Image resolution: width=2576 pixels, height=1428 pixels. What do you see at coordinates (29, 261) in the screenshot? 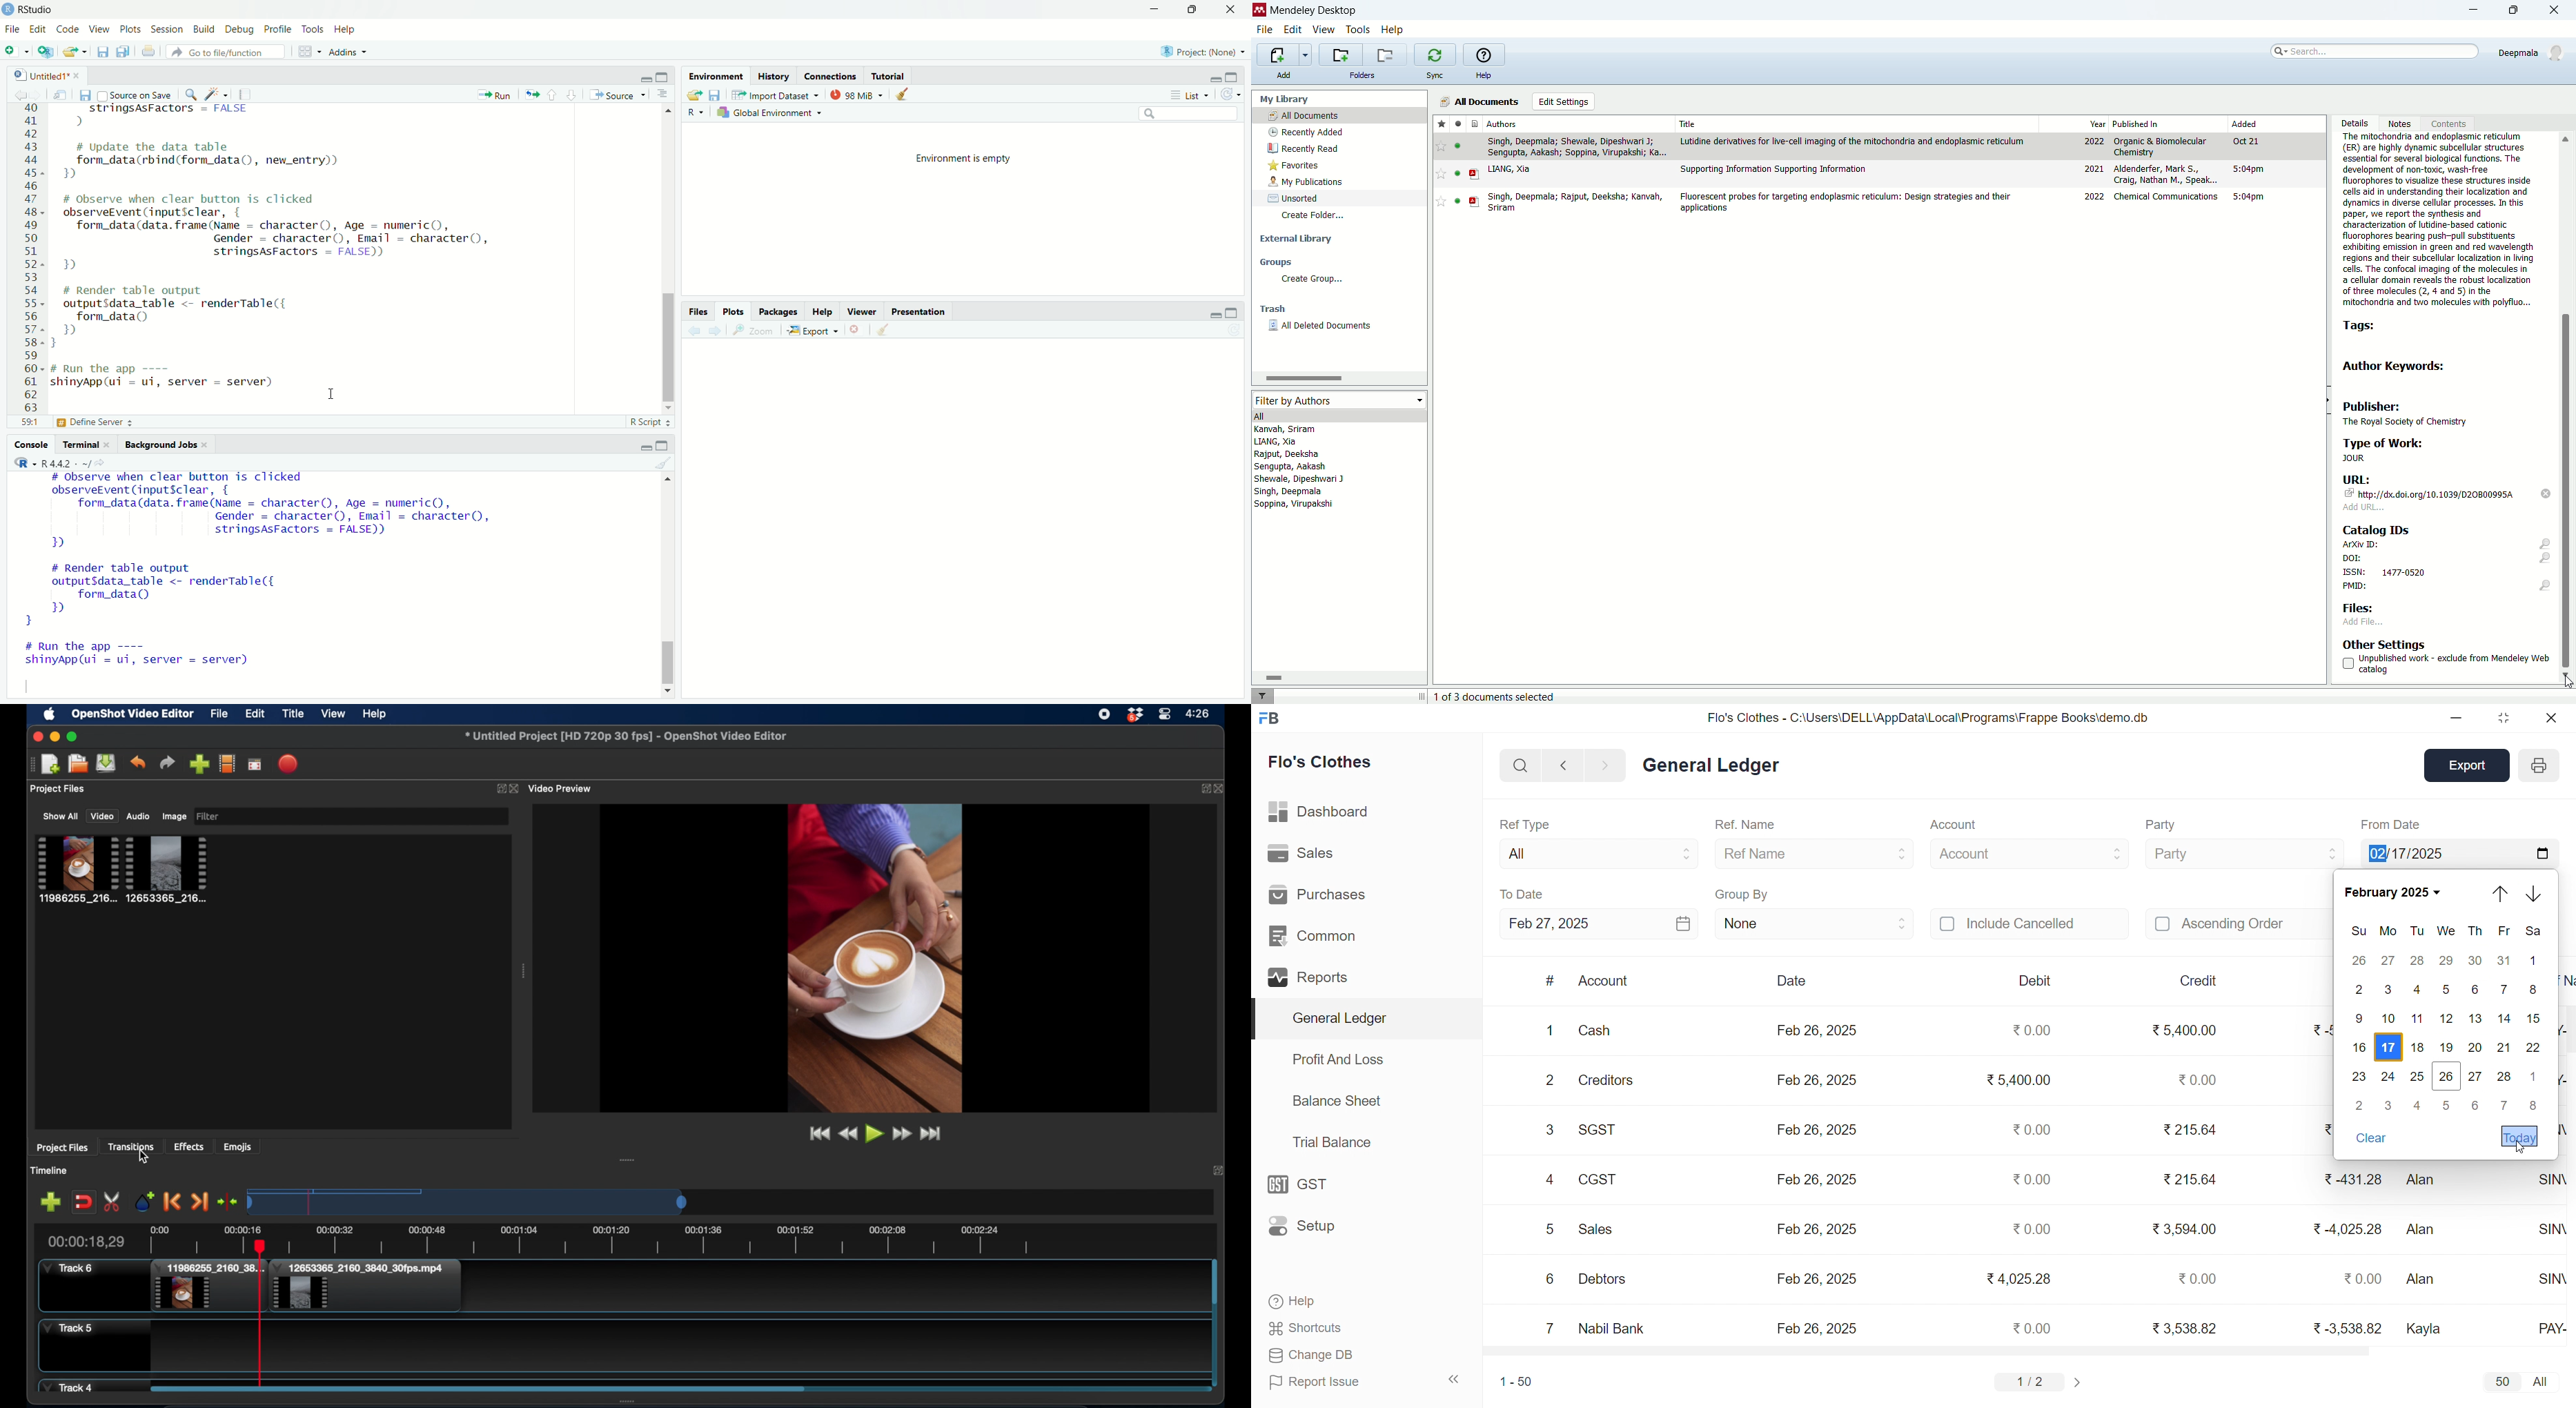
I see `serial numbers` at bounding box center [29, 261].